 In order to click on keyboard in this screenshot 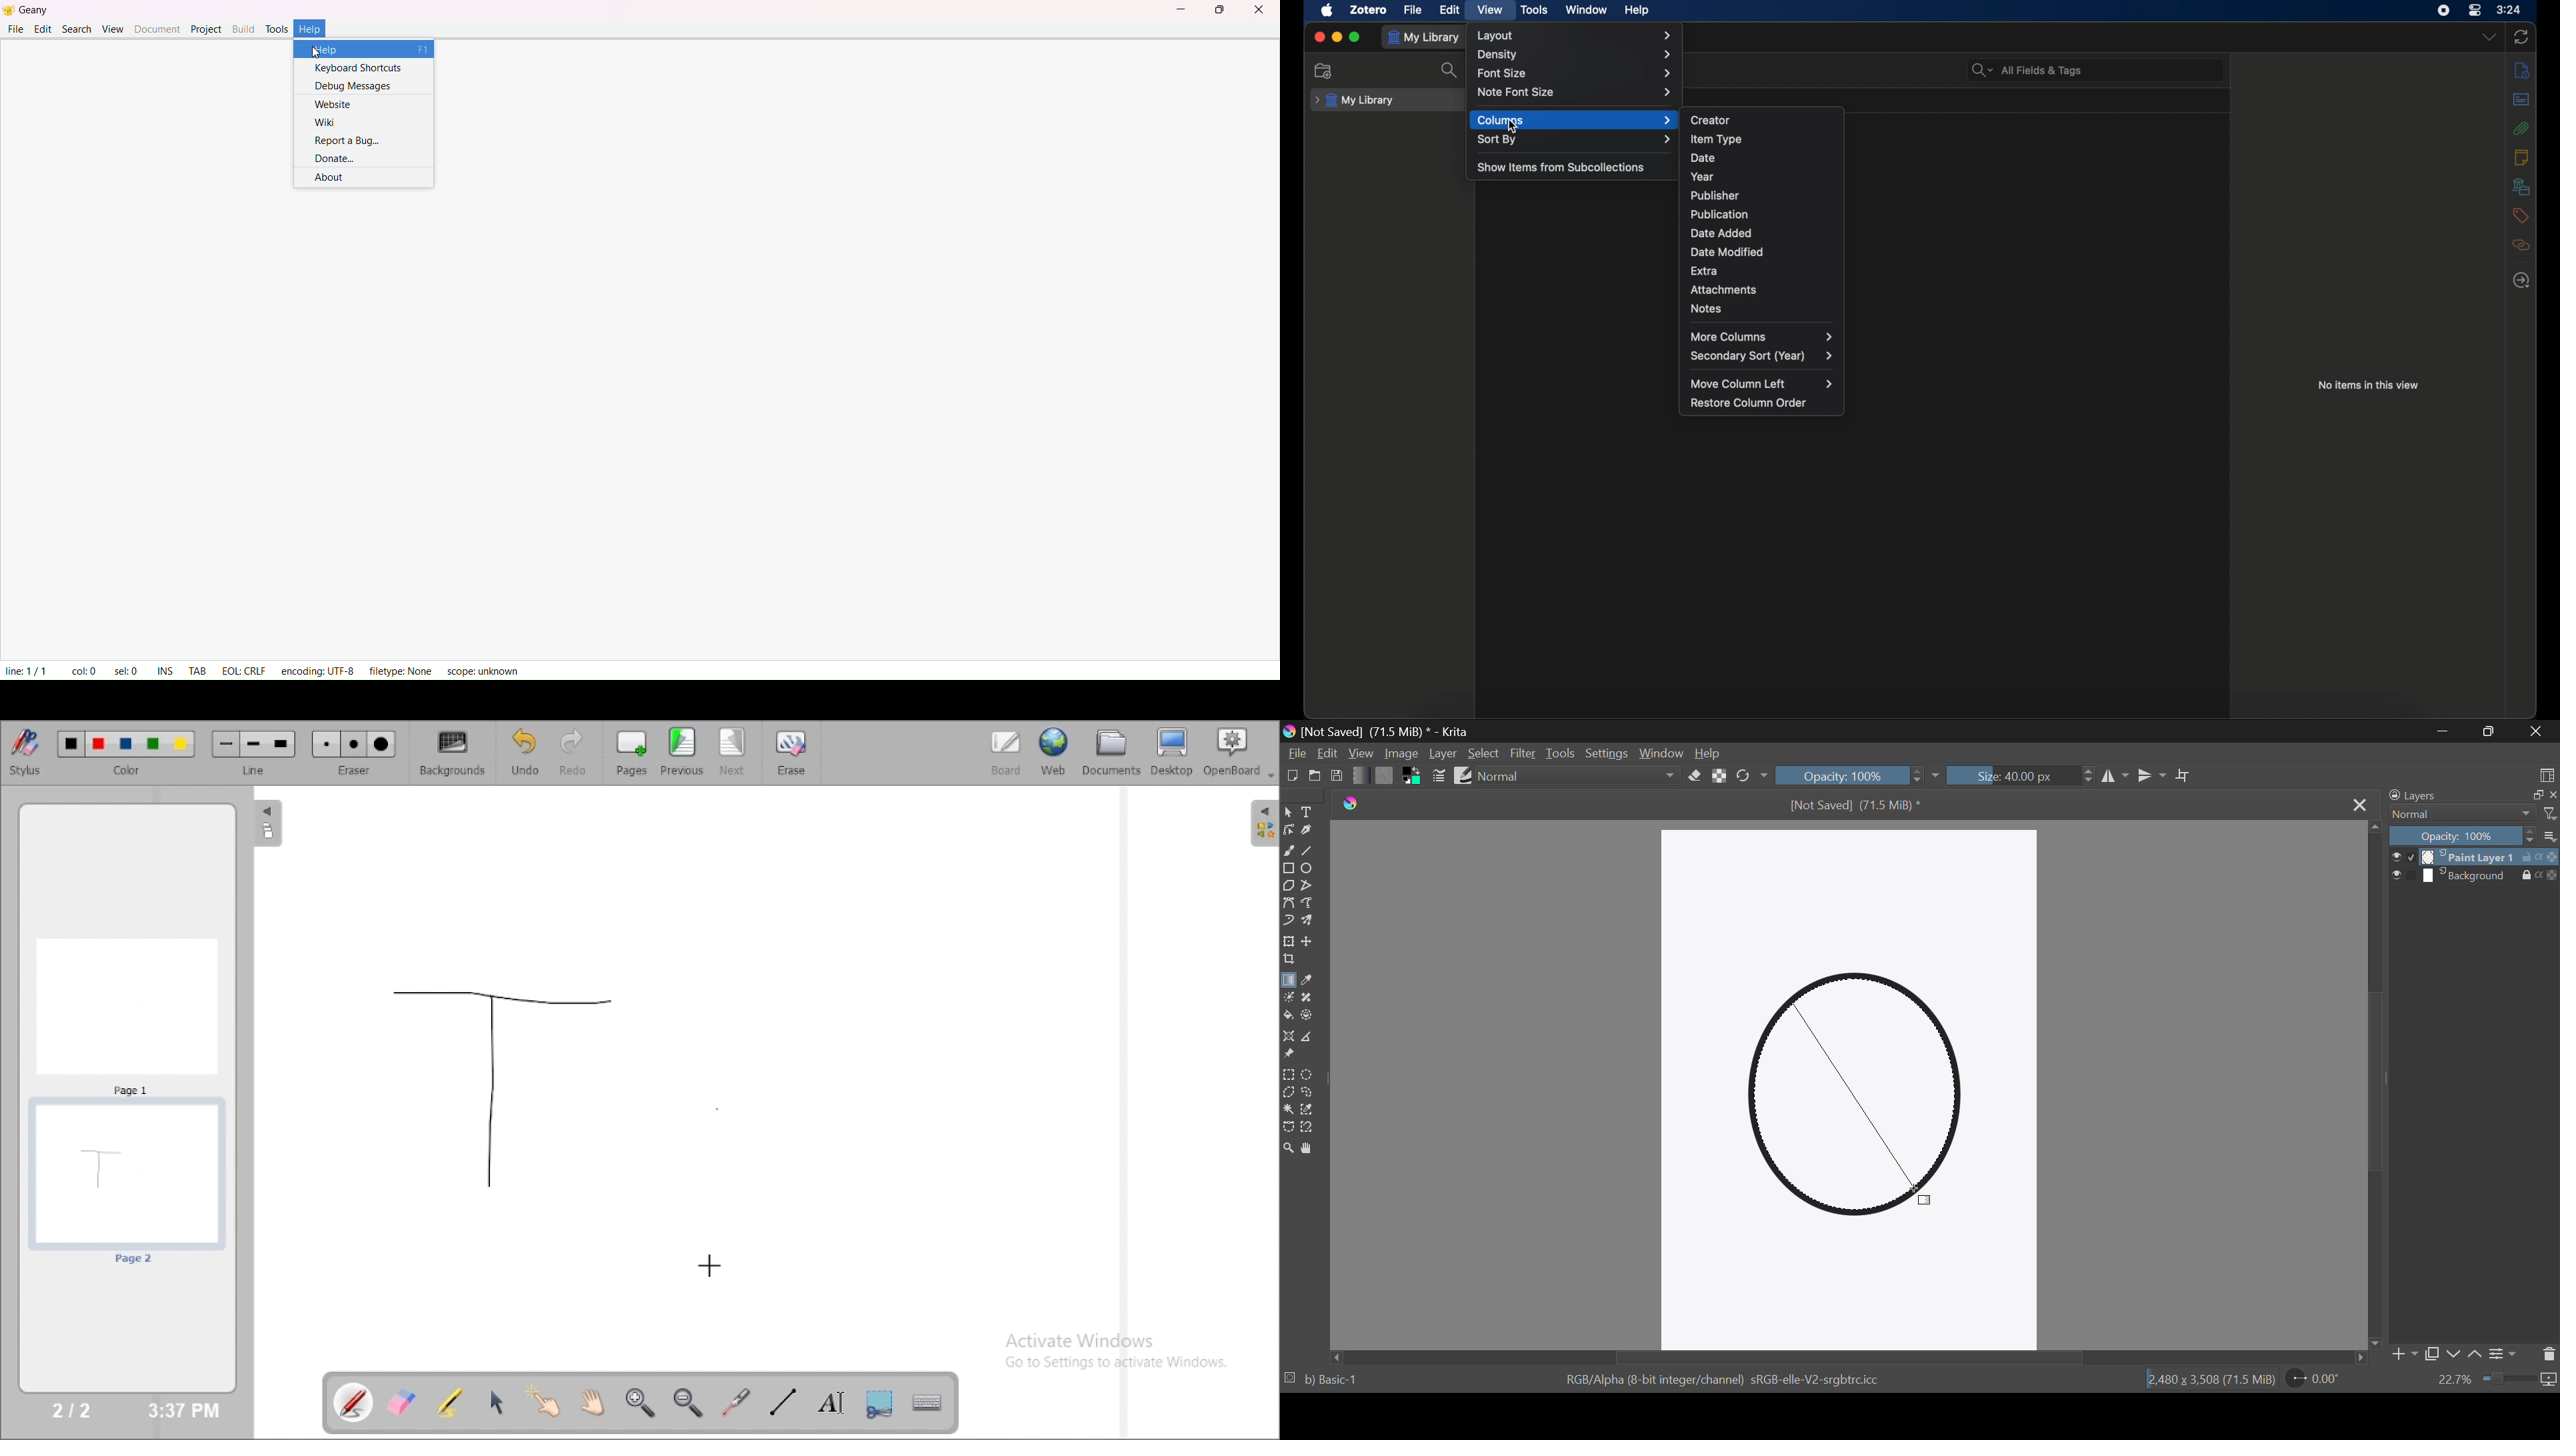, I will do `click(356, 67)`.